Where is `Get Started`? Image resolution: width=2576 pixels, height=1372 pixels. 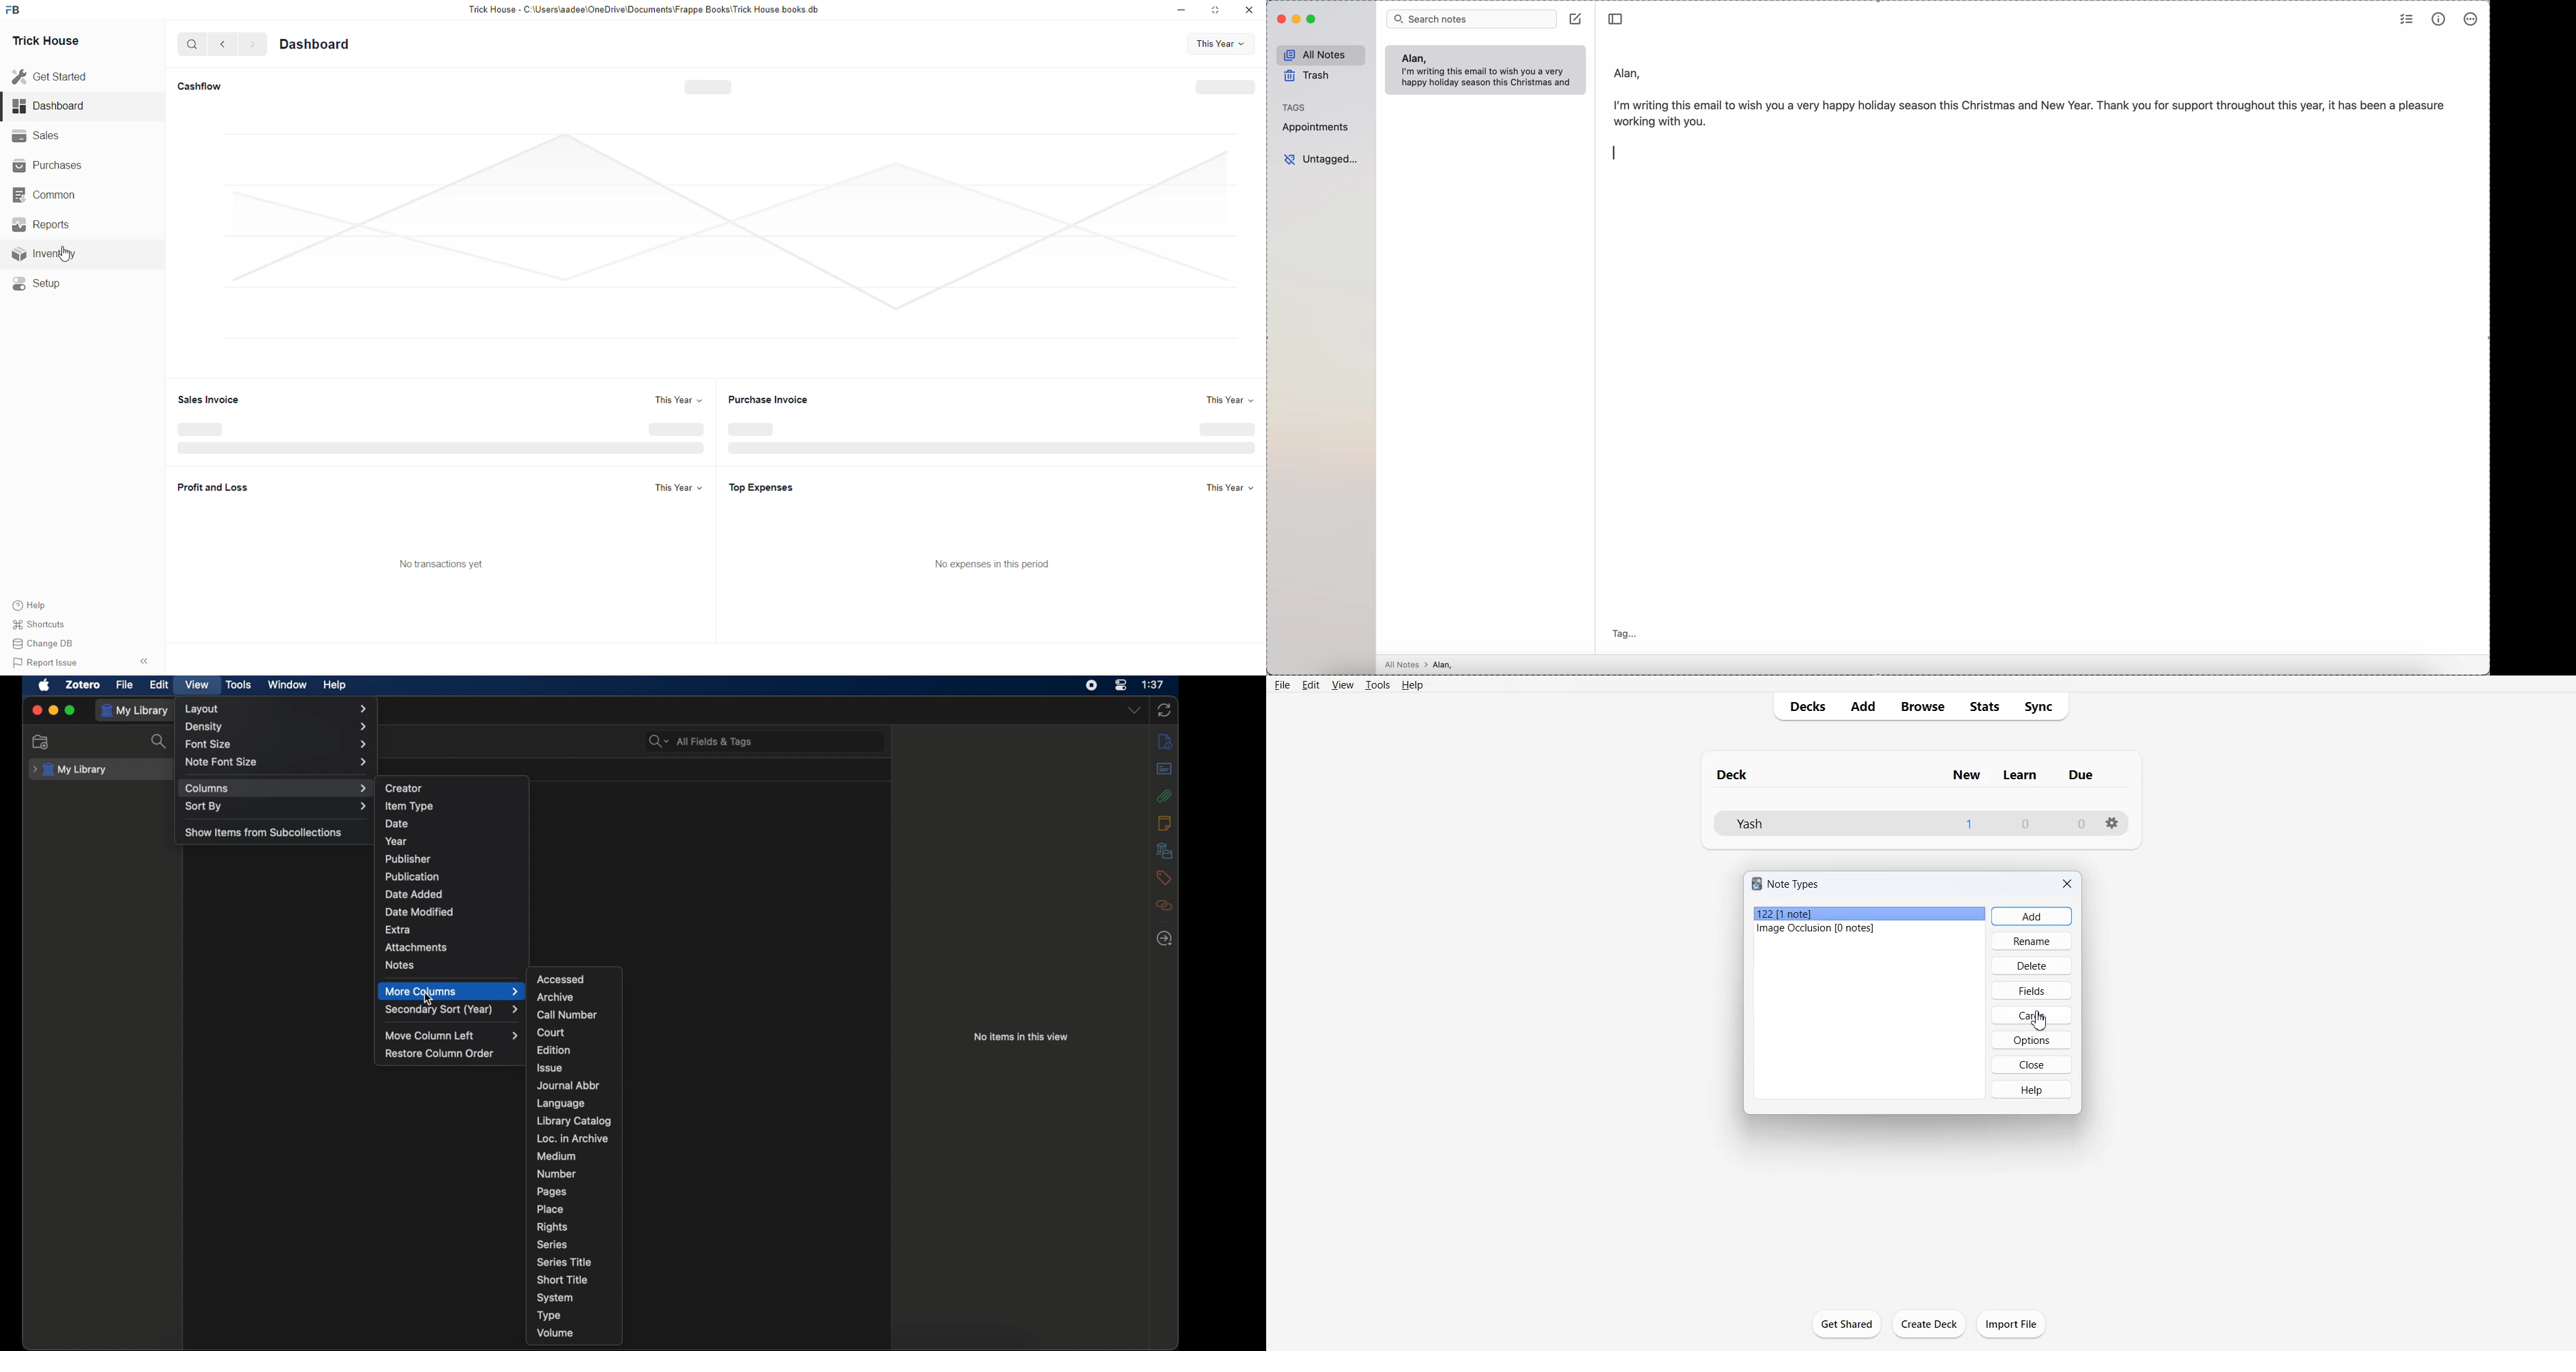
Get Started is located at coordinates (51, 79).